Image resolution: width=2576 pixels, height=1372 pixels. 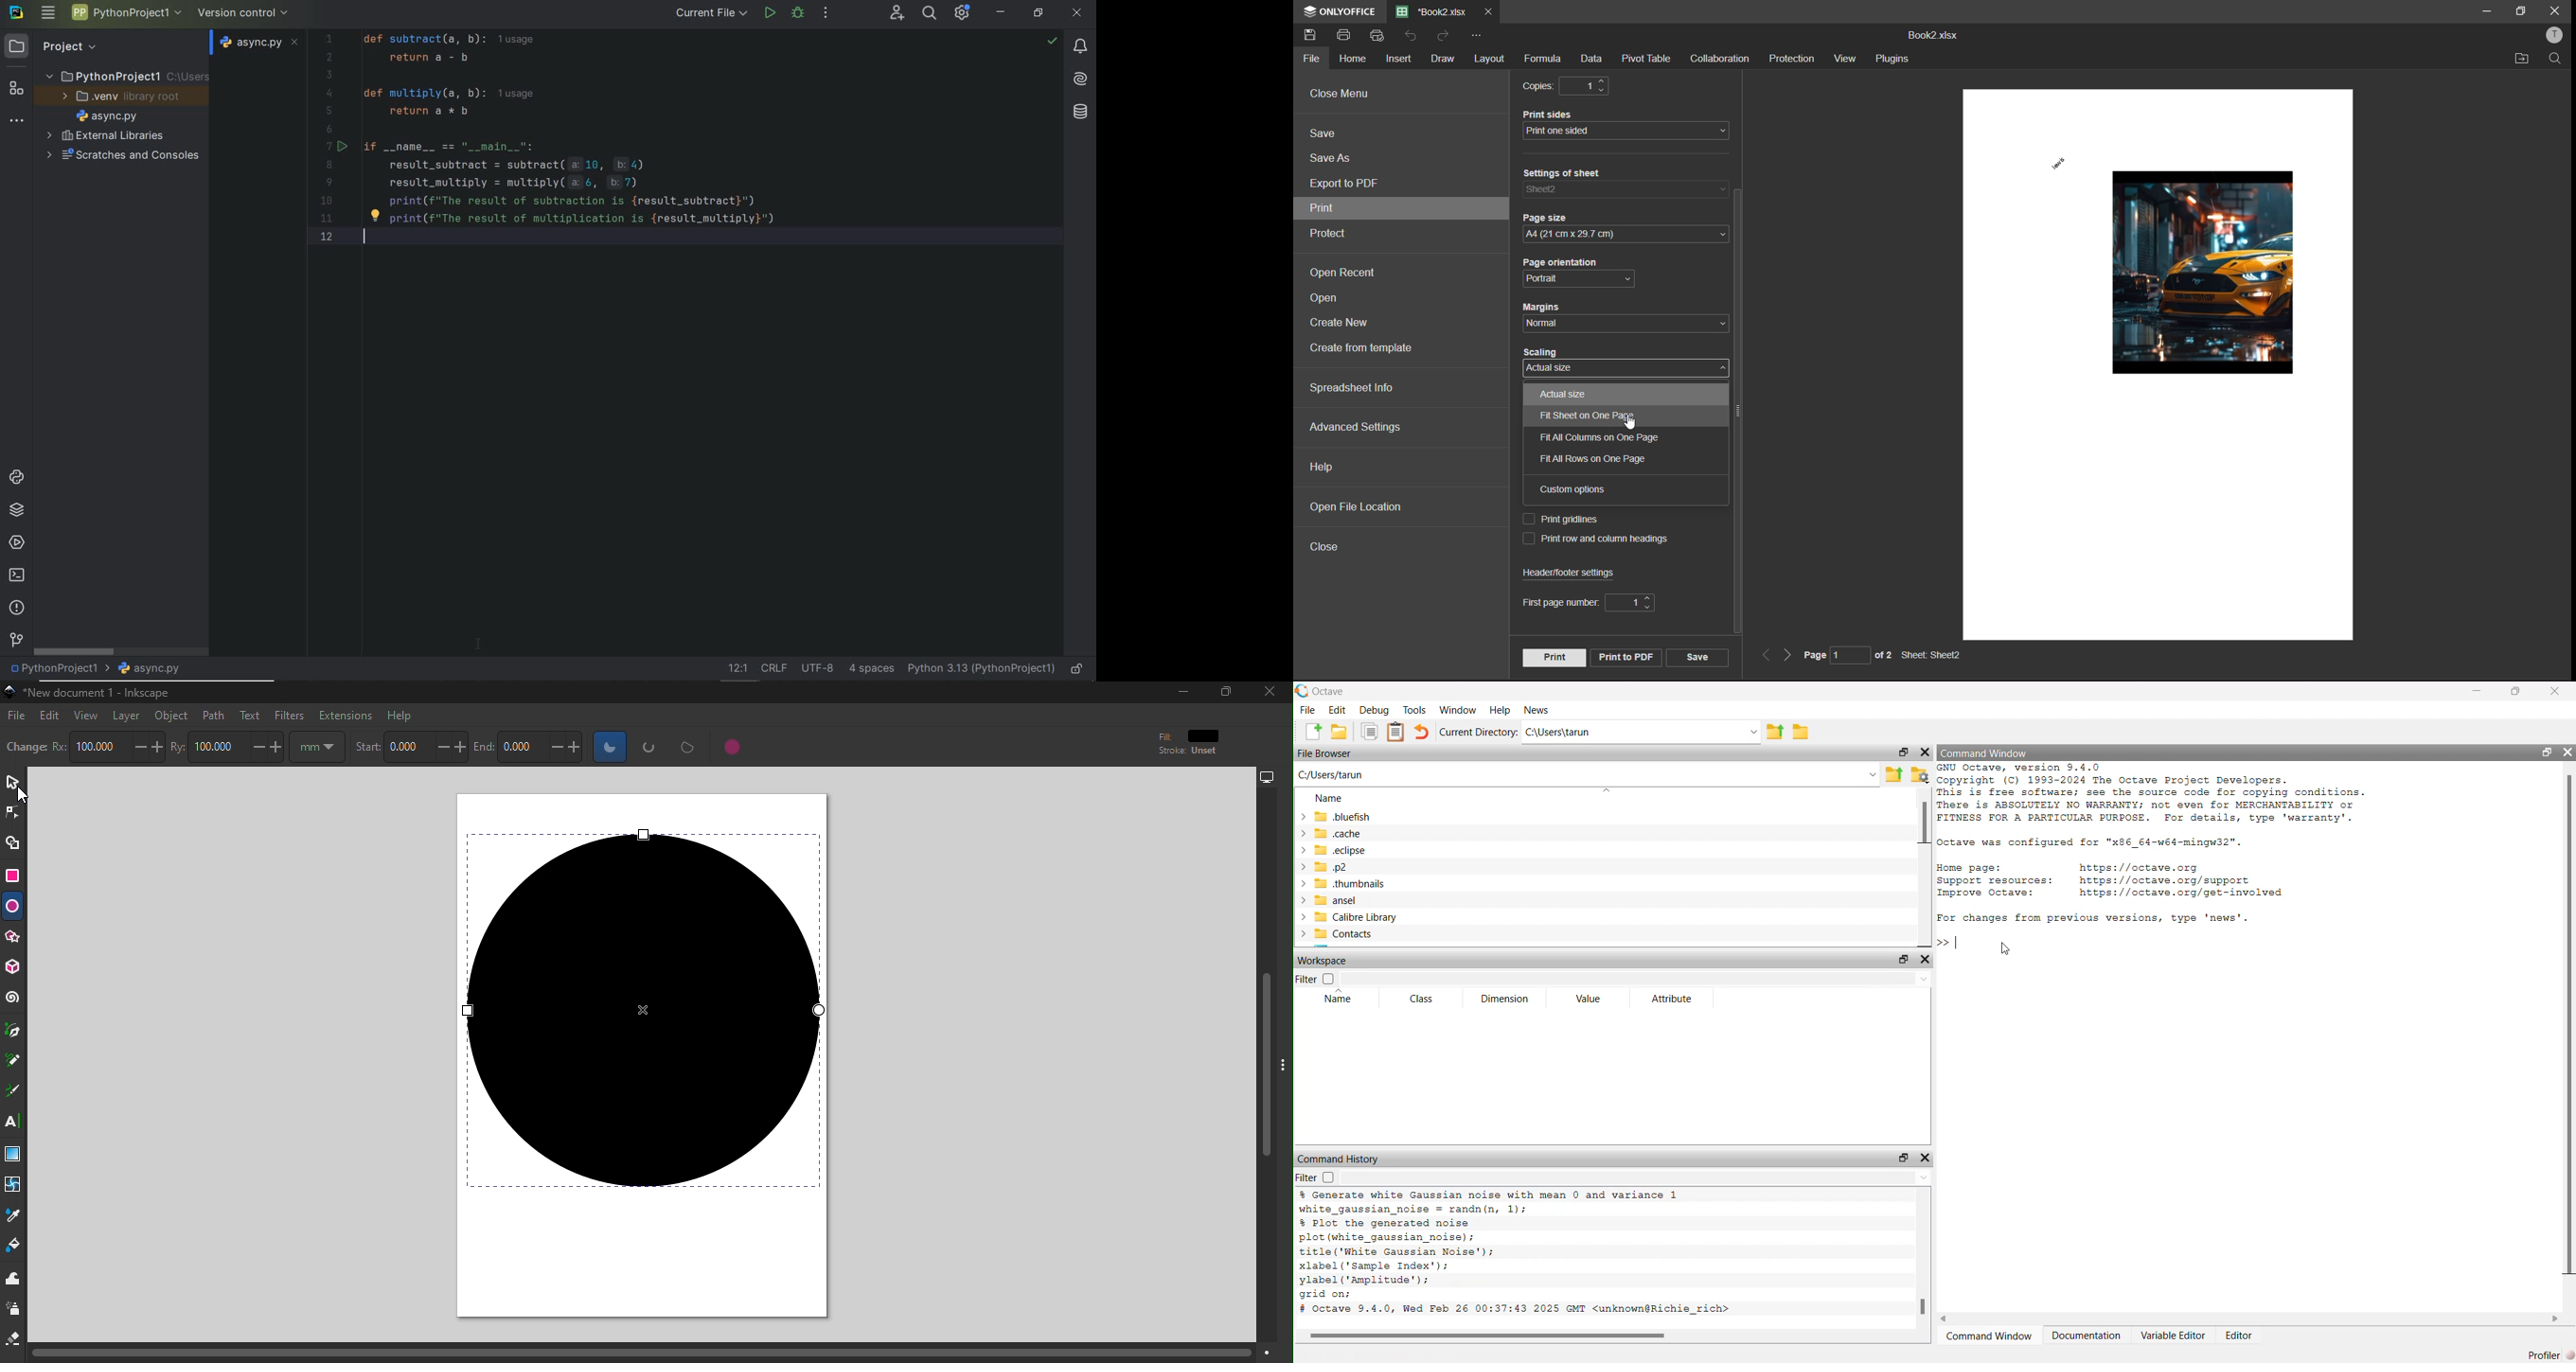 I want to click on Pencil tool, so click(x=14, y=1063).